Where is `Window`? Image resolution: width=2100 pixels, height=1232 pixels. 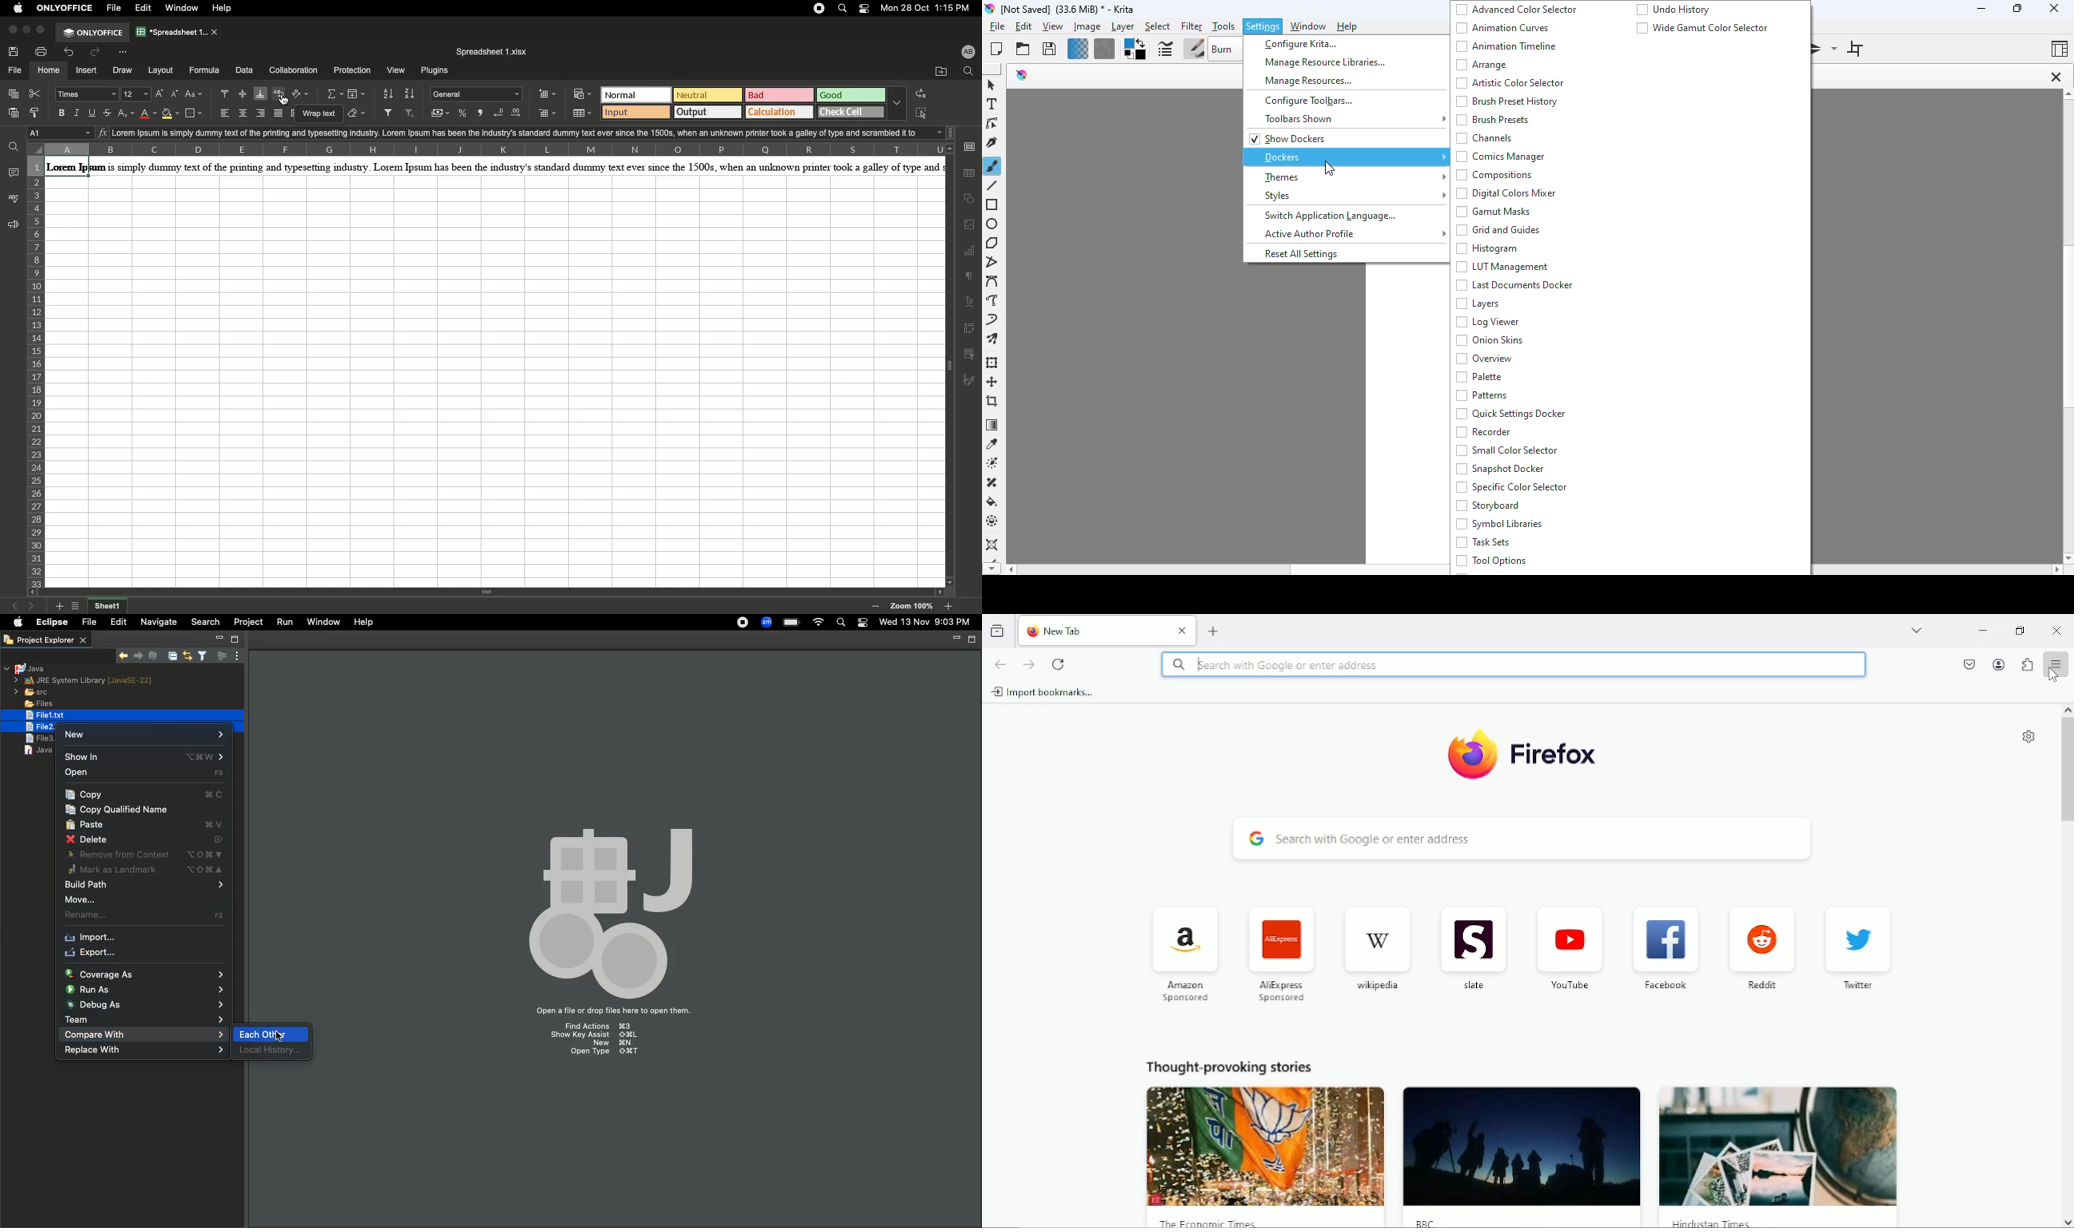
Window is located at coordinates (185, 8).